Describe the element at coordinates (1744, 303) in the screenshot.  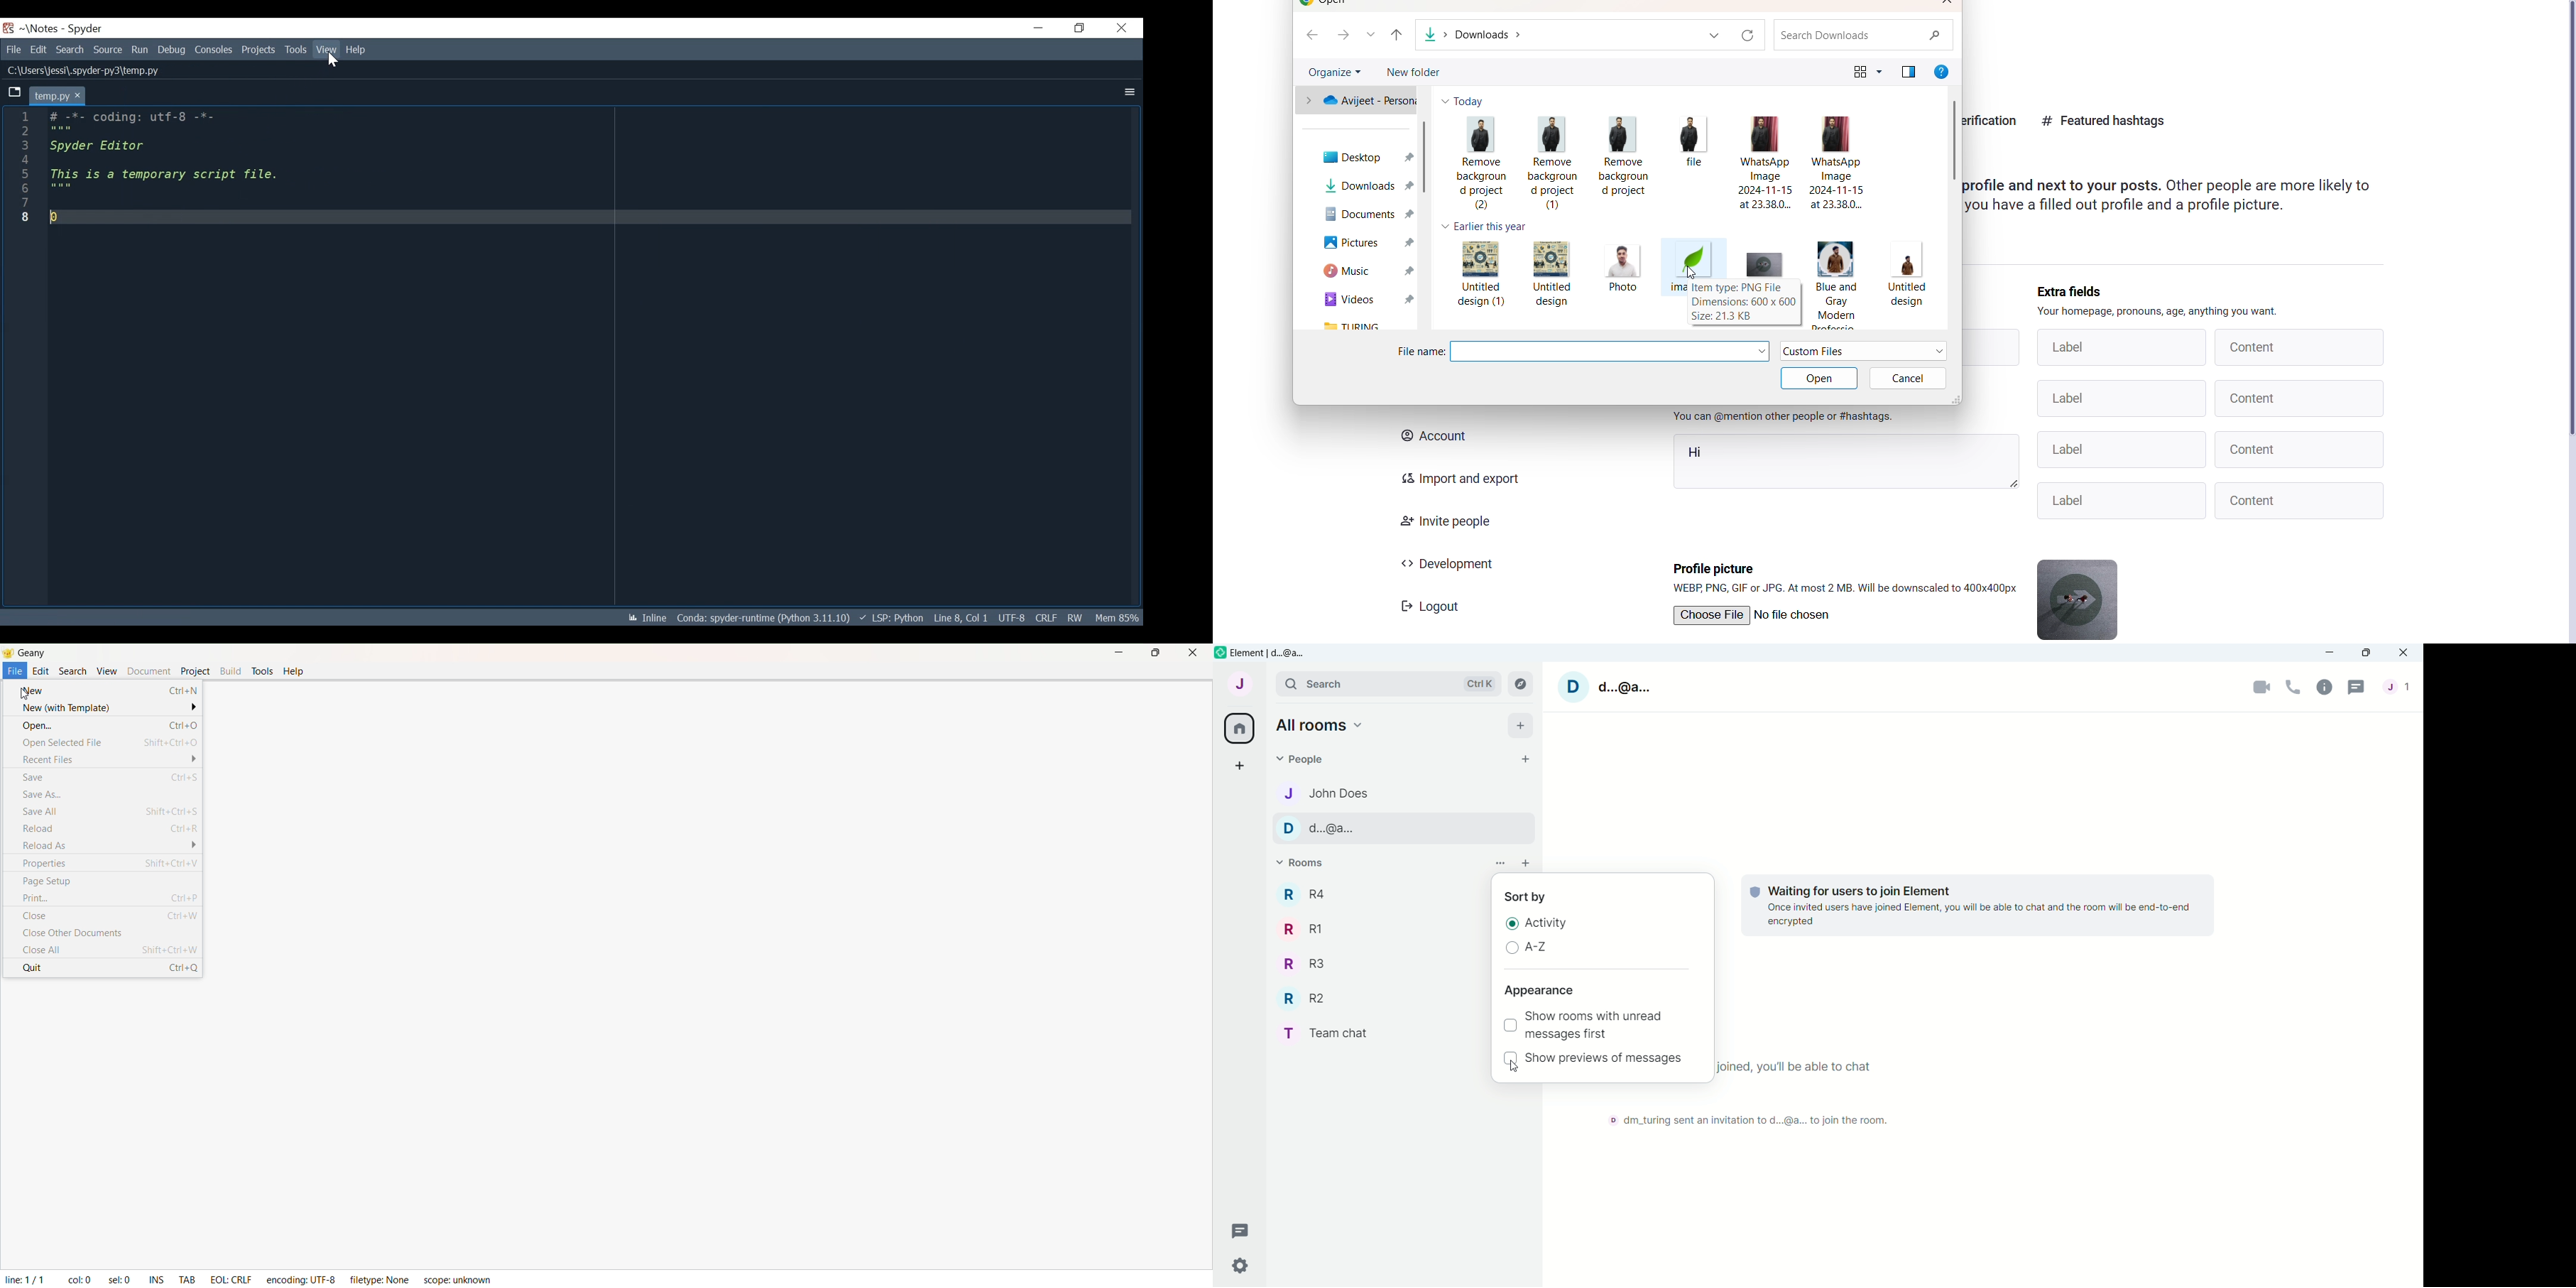
I see `information` at that location.